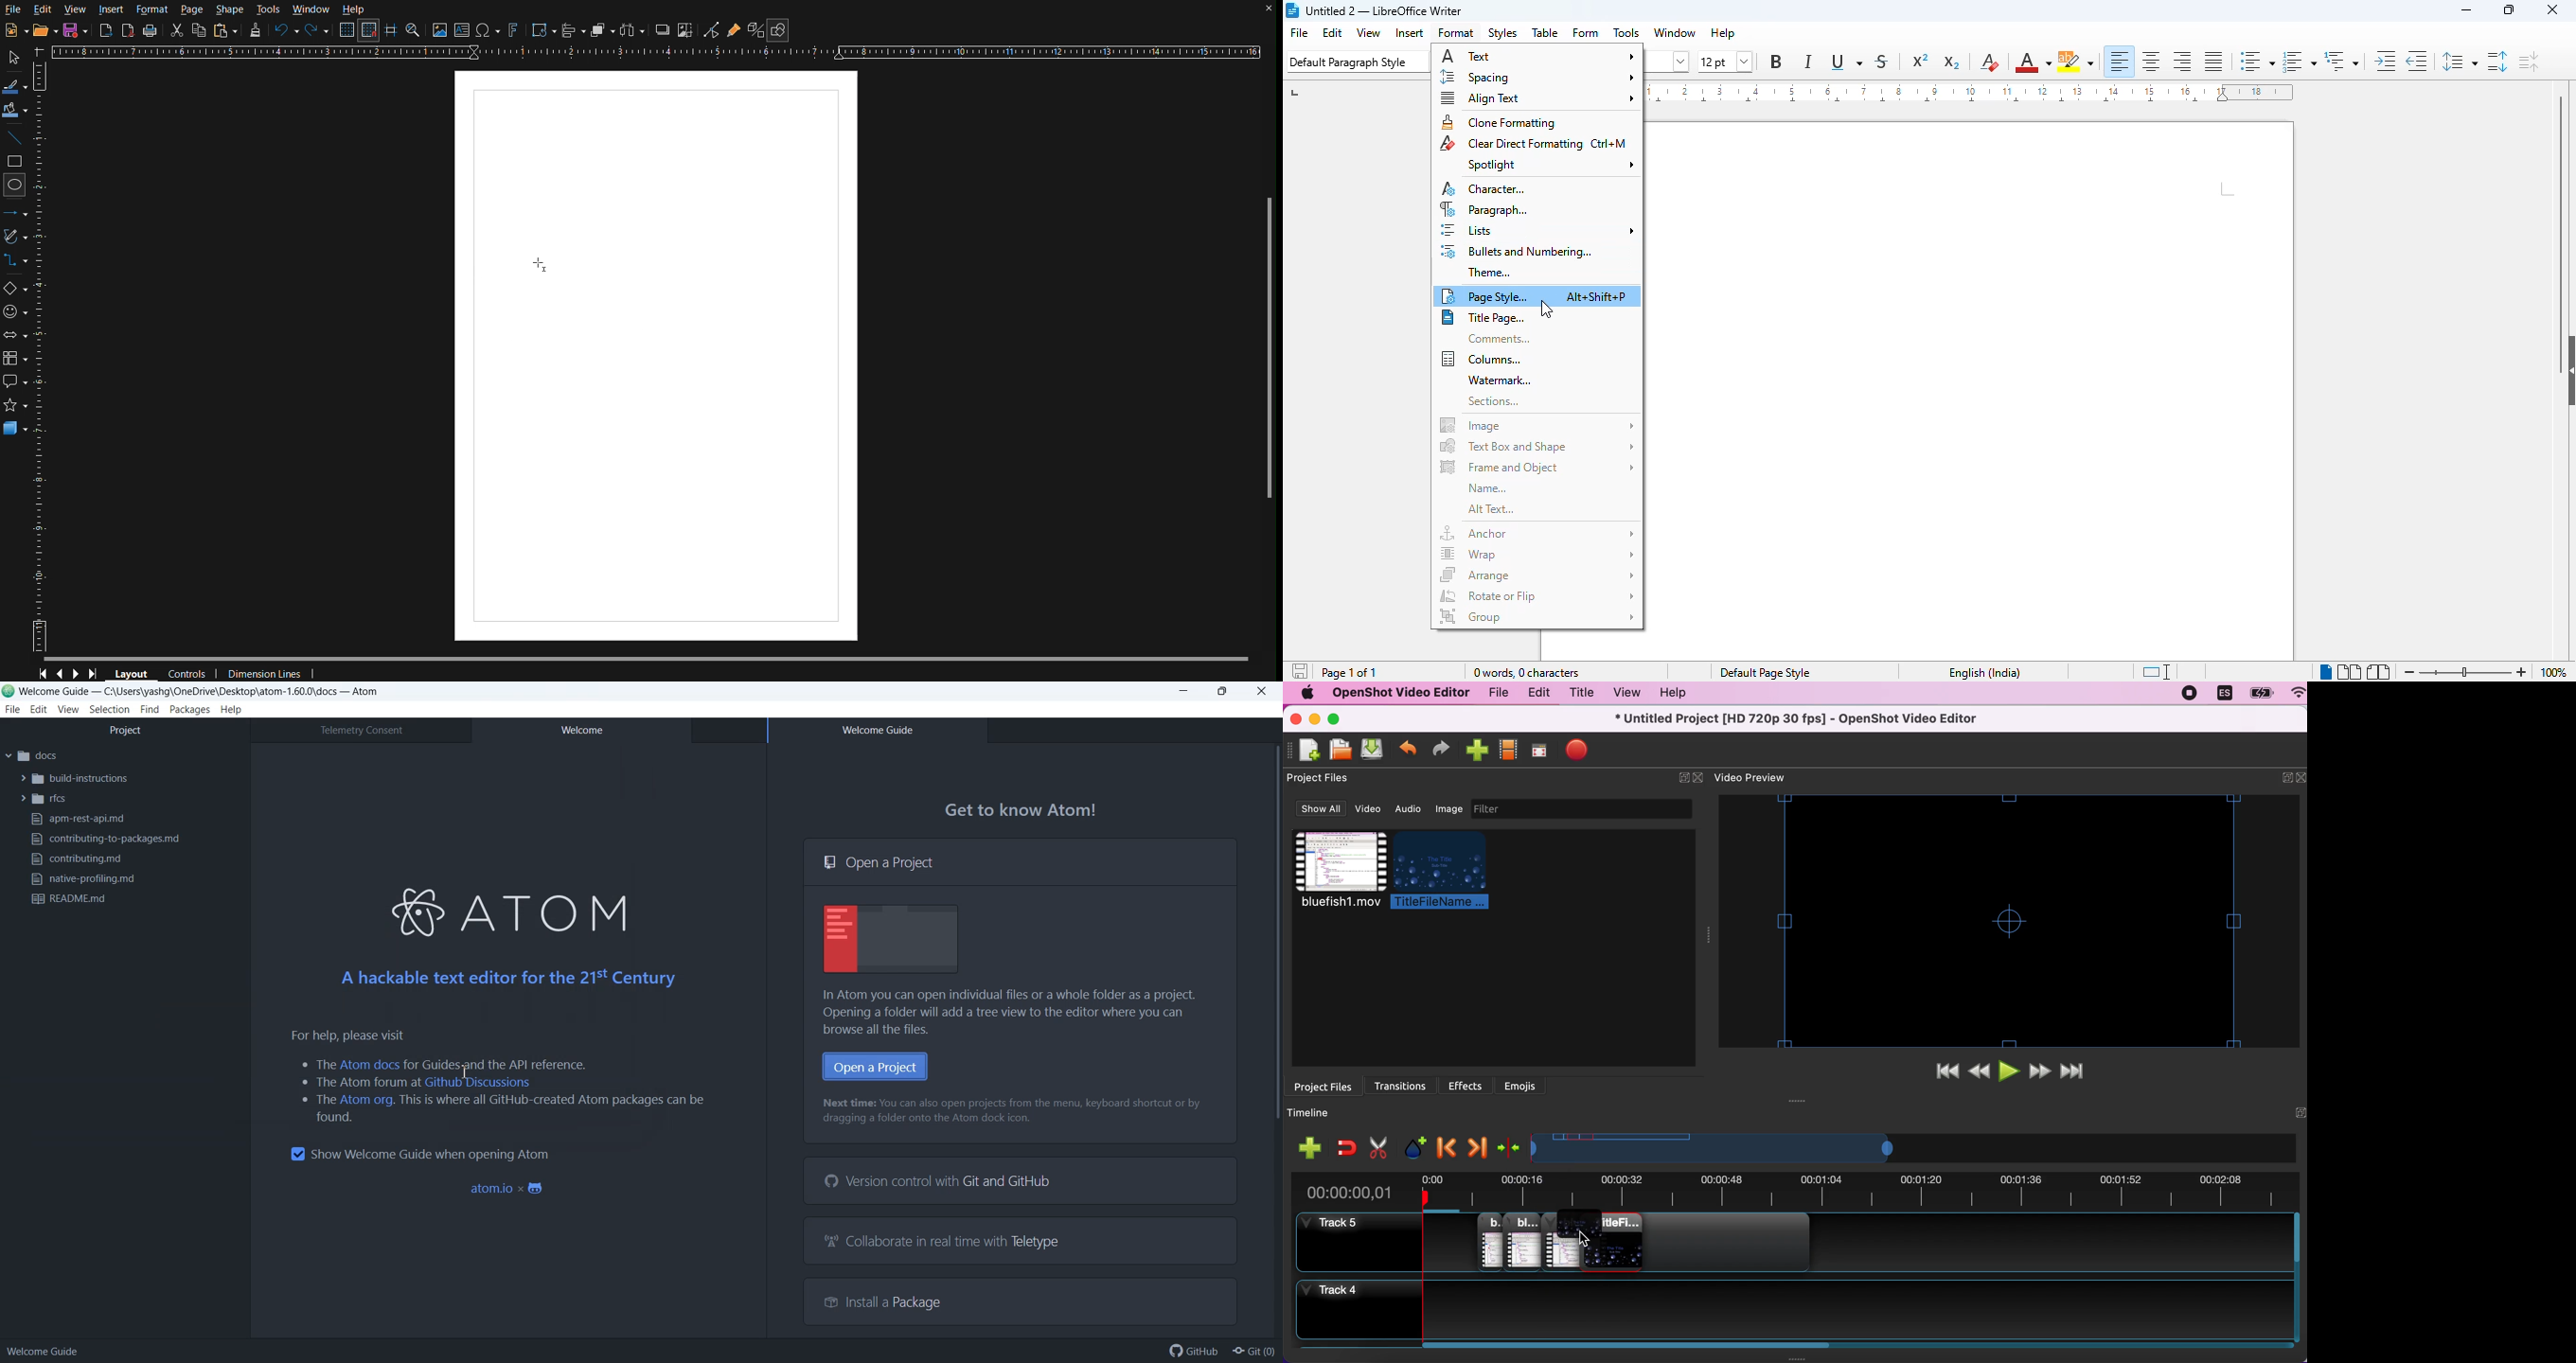 This screenshot has width=2576, height=1372. Describe the element at coordinates (1537, 535) in the screenshot. I see `anchor` at that location.